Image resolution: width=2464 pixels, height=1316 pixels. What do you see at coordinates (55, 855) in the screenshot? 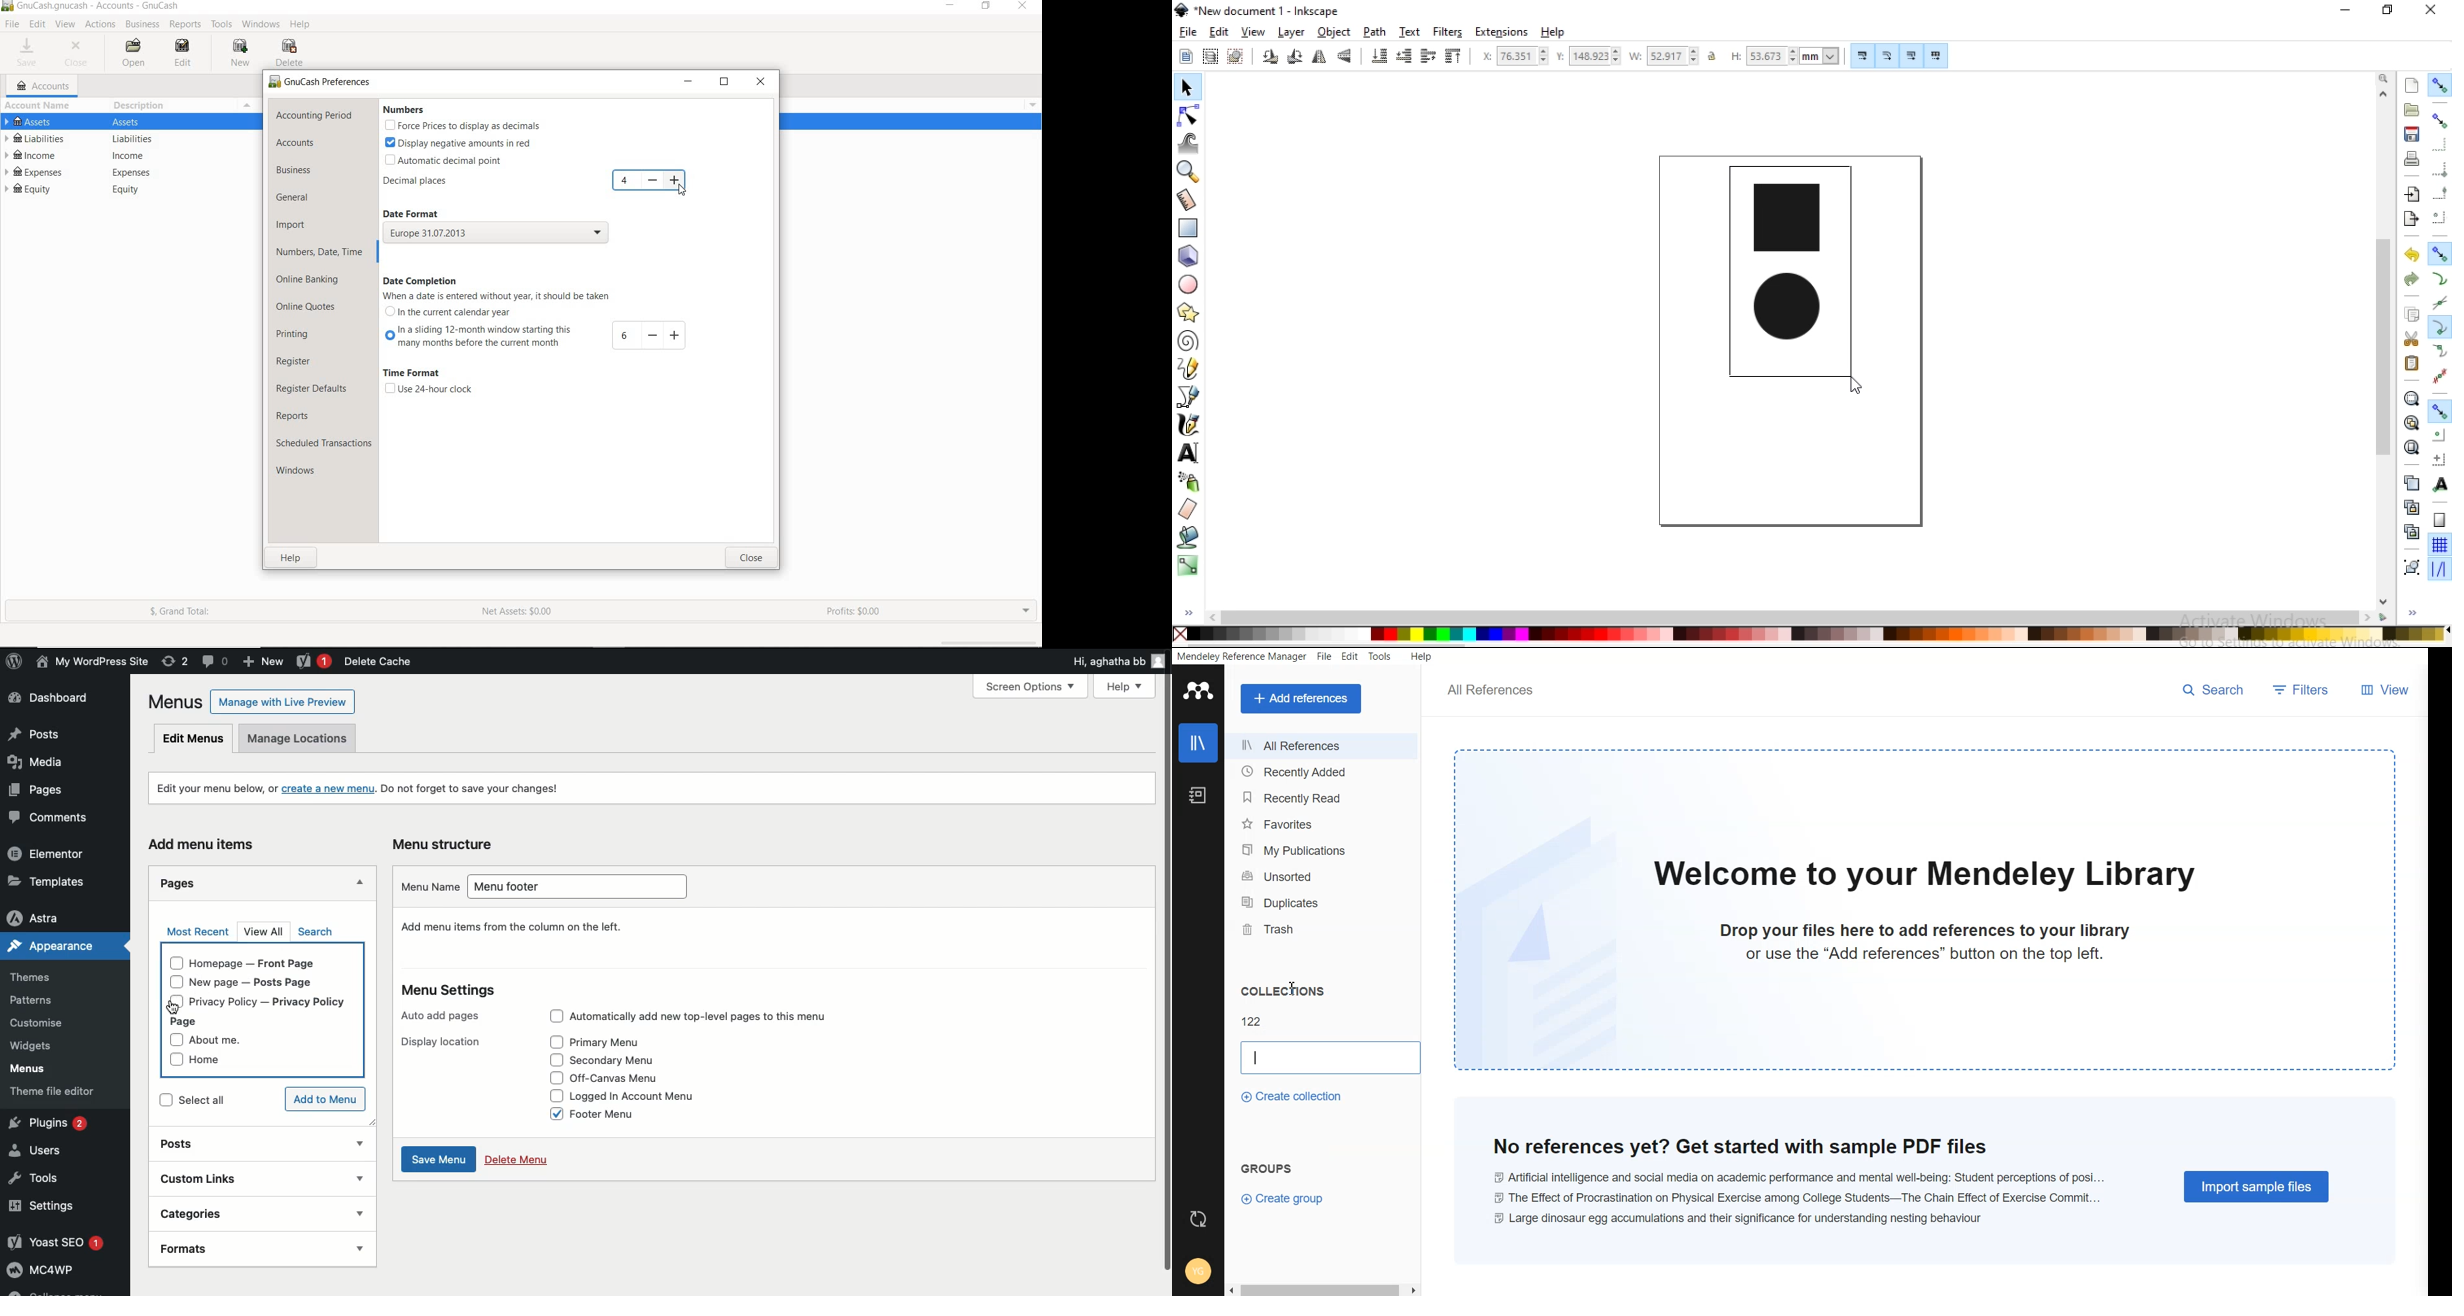
I see `Elementor` at bounding box center [55, 855].